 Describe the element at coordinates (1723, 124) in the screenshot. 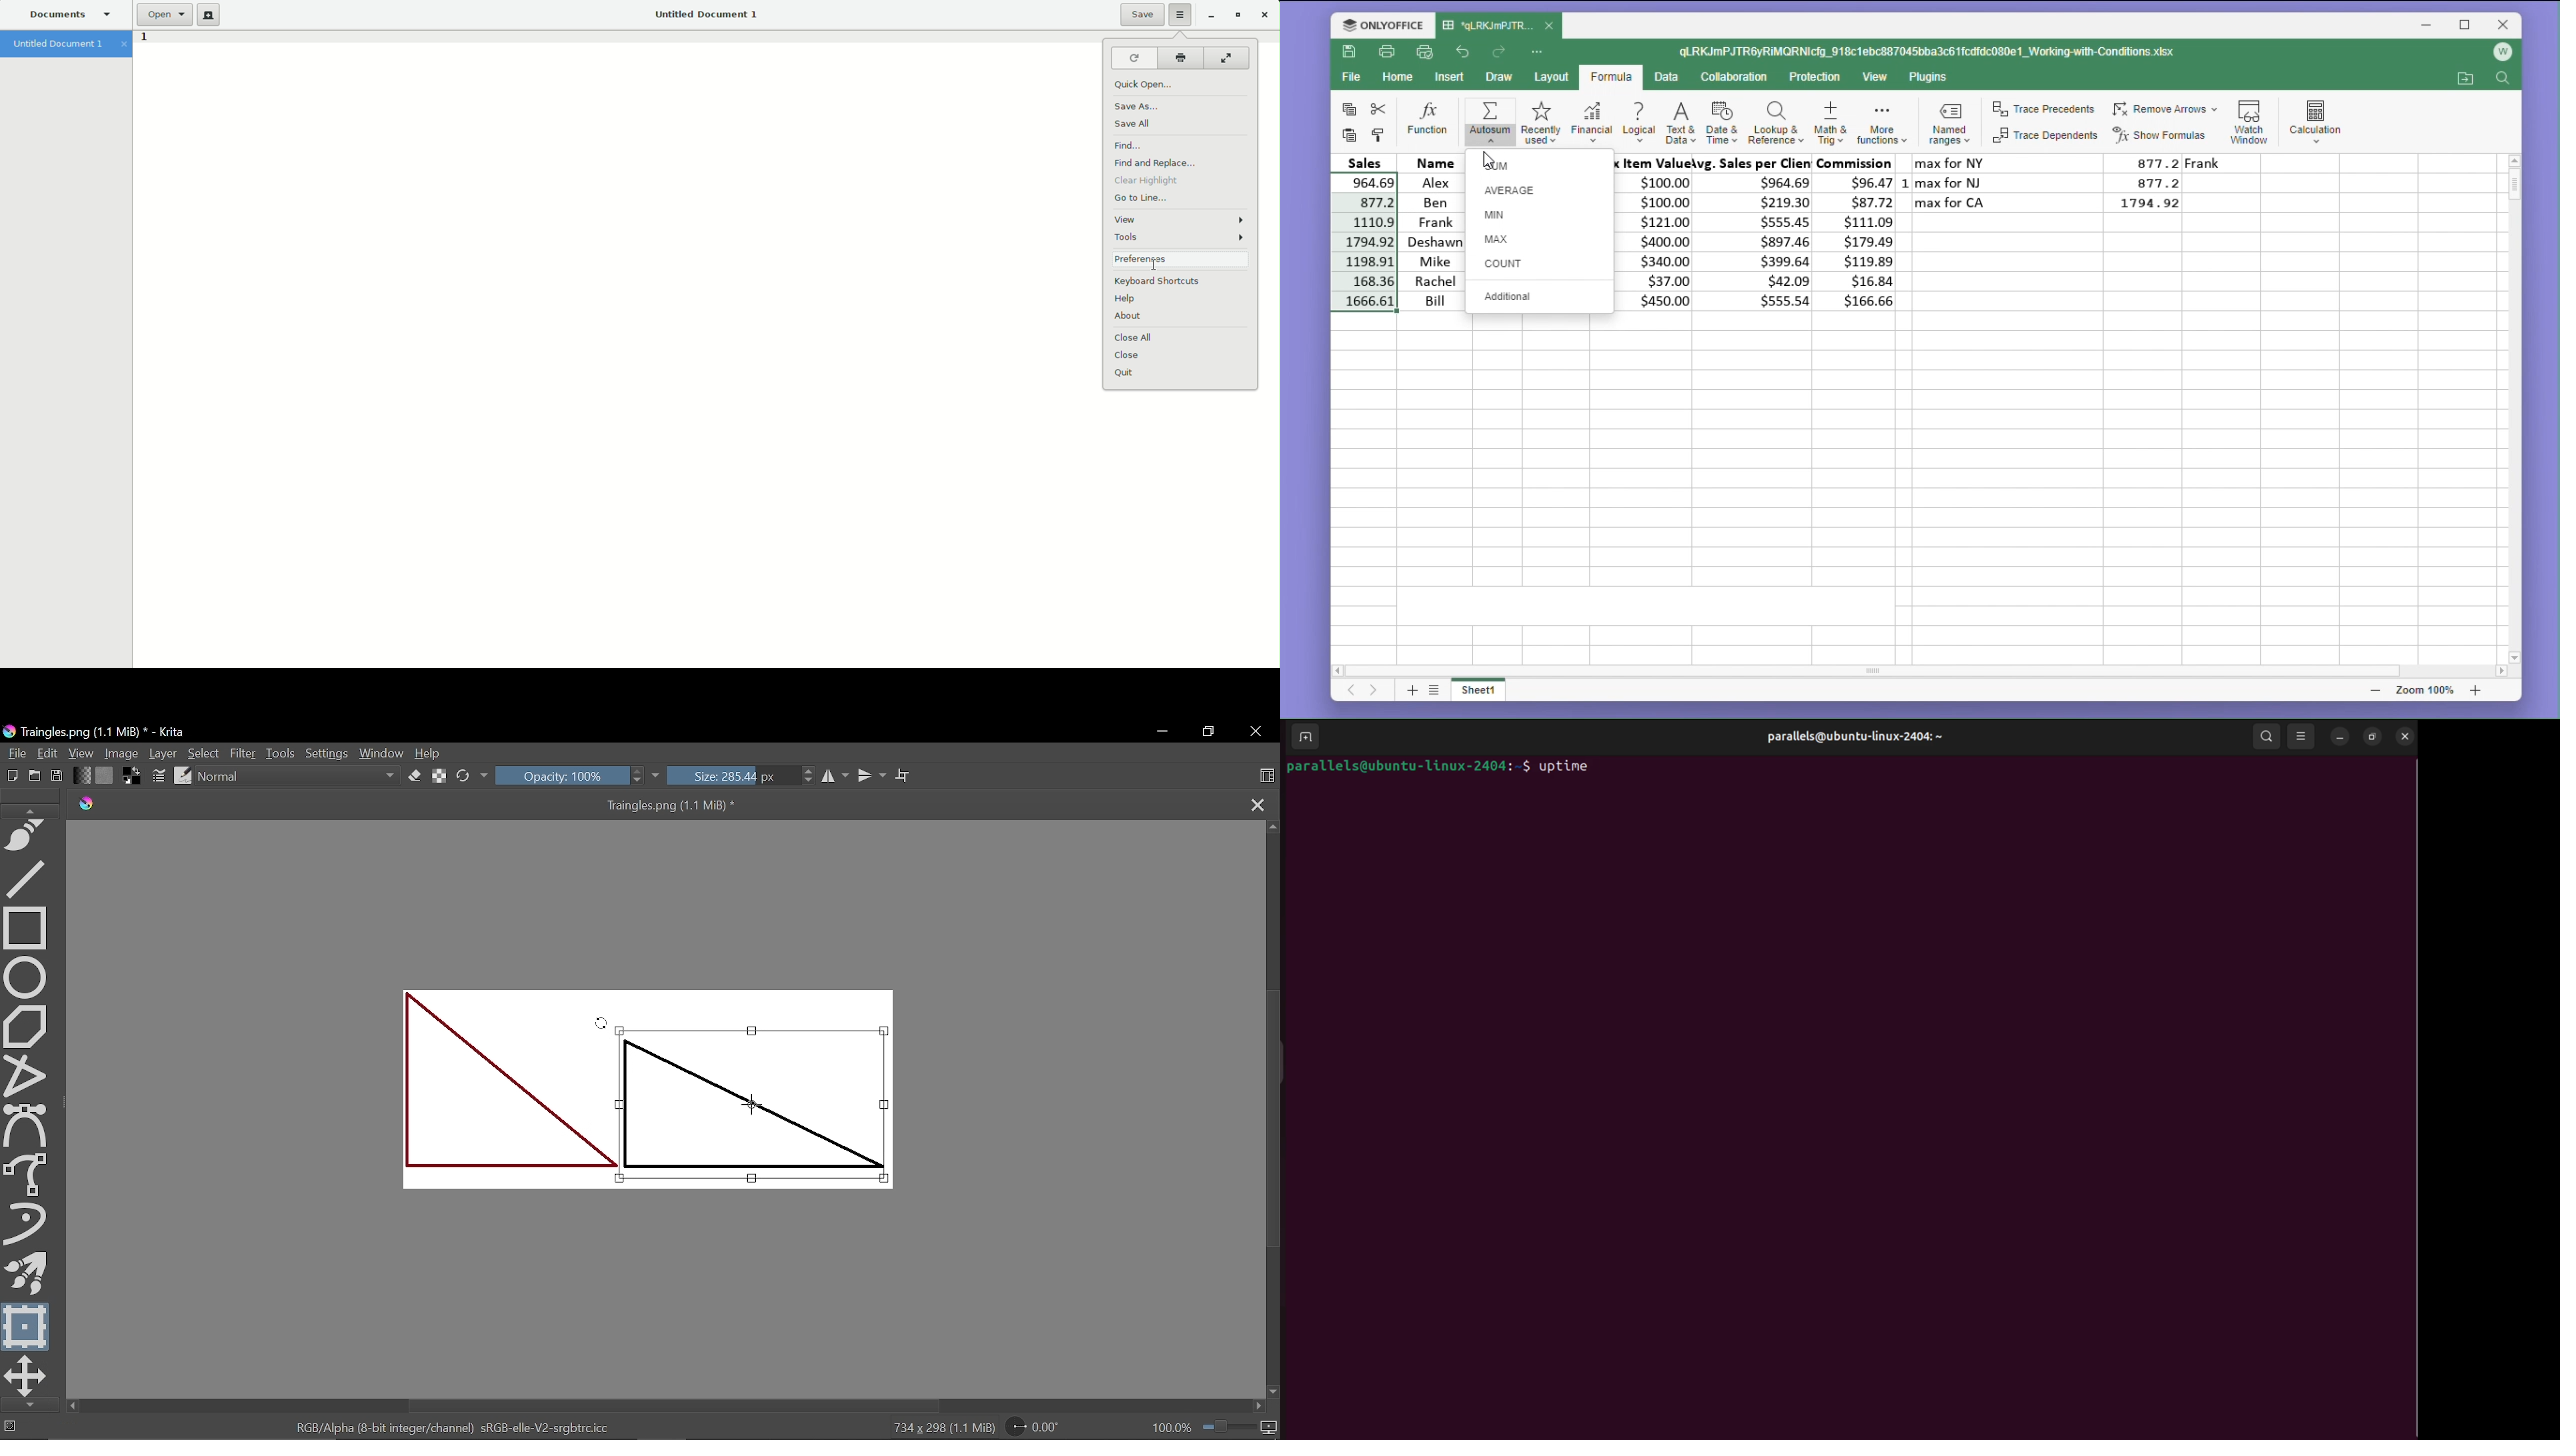

I see `date & time` at that location.